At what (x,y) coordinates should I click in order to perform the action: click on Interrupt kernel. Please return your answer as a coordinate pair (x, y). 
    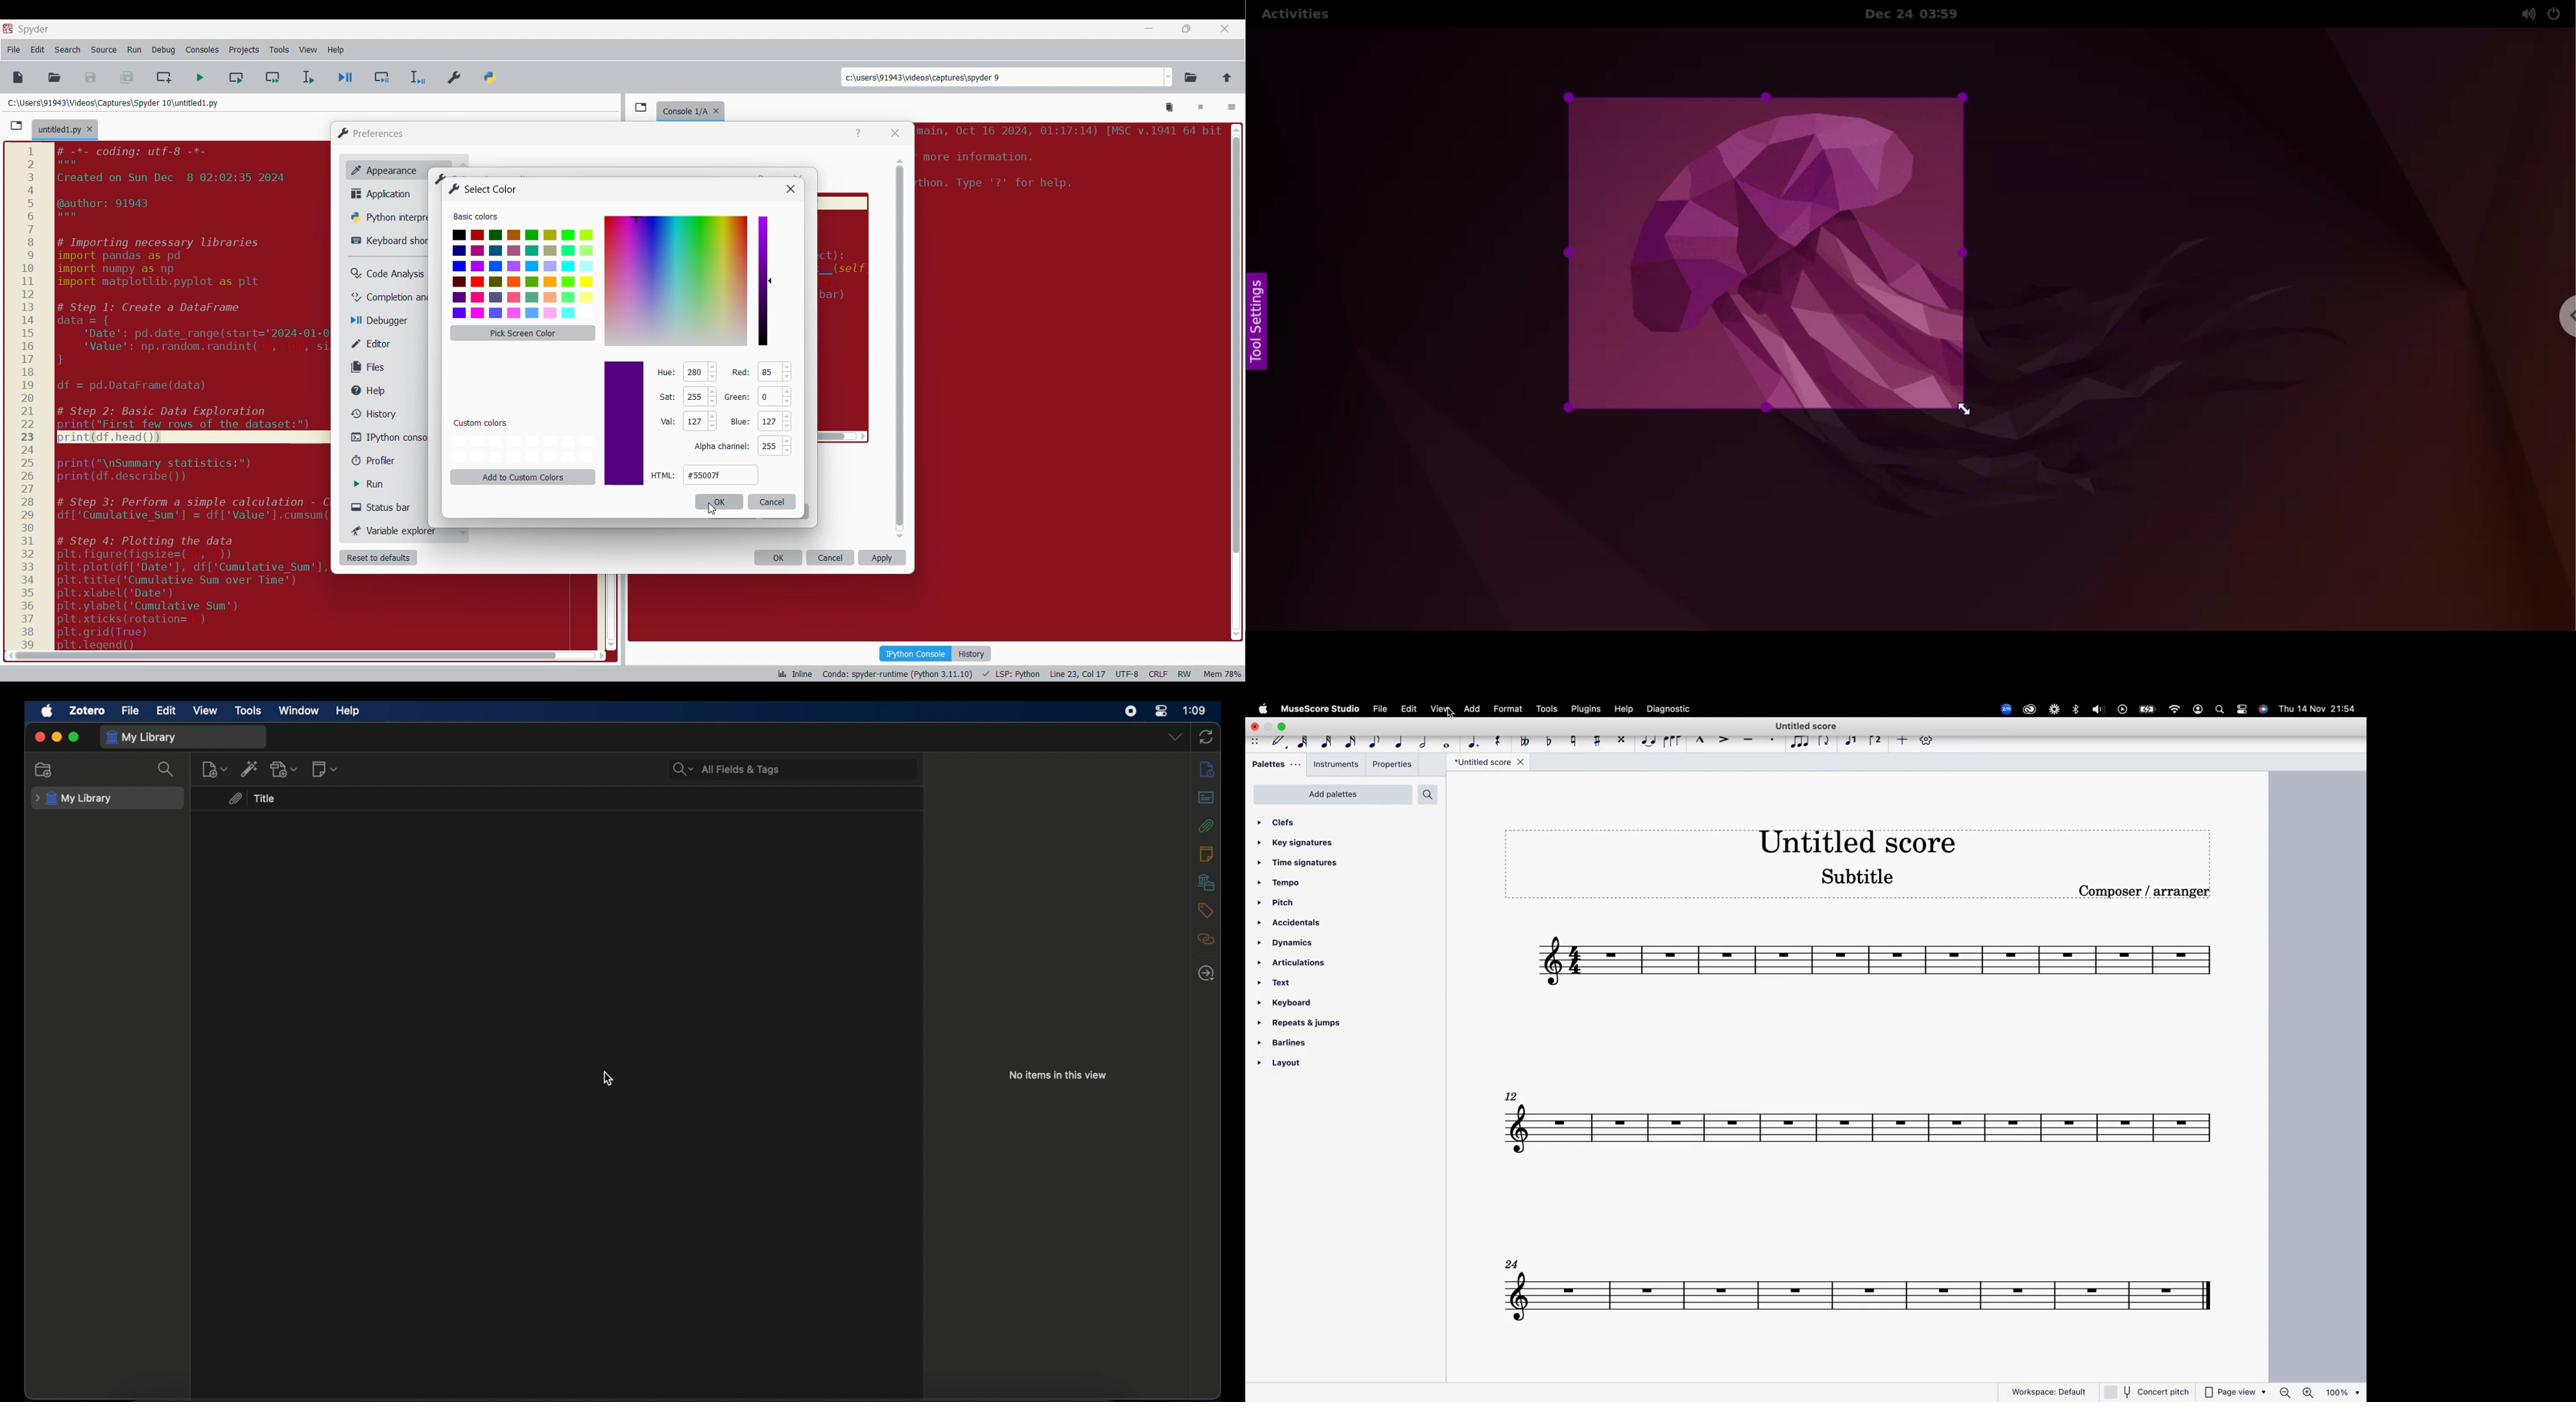
    Looking at the image, I should click on (1201, 108).